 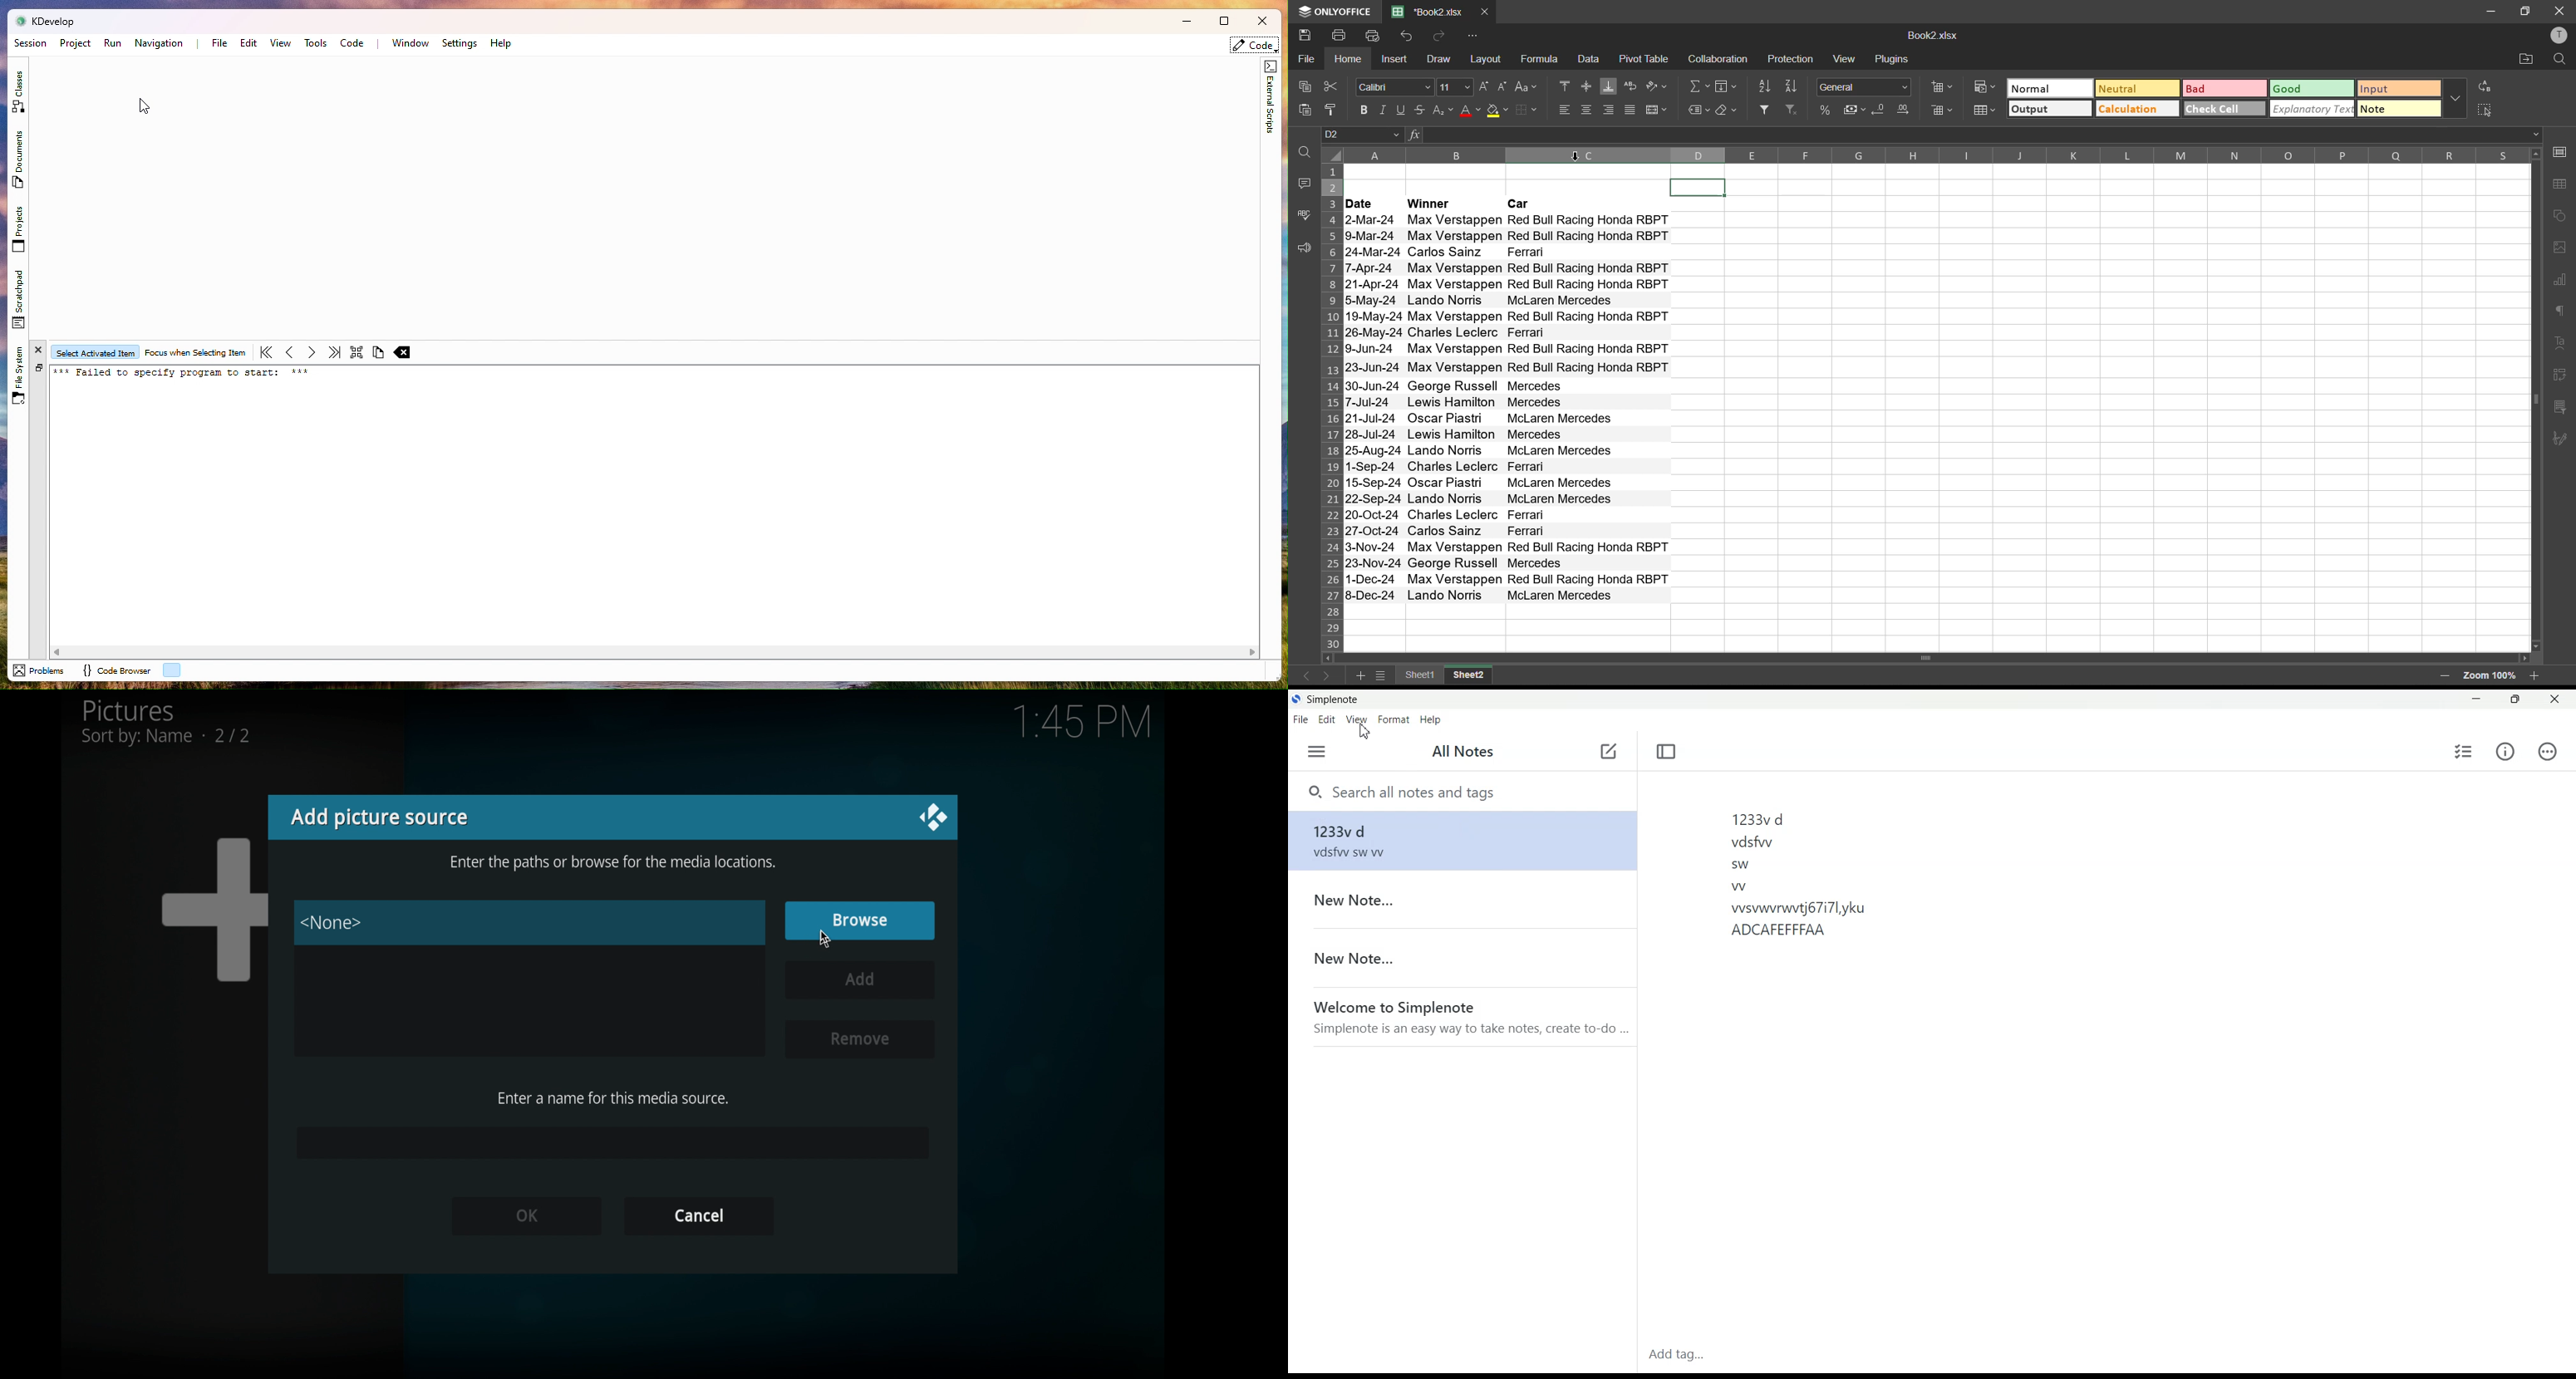 I want to click on cell settings, so click(x=2558, y=154).